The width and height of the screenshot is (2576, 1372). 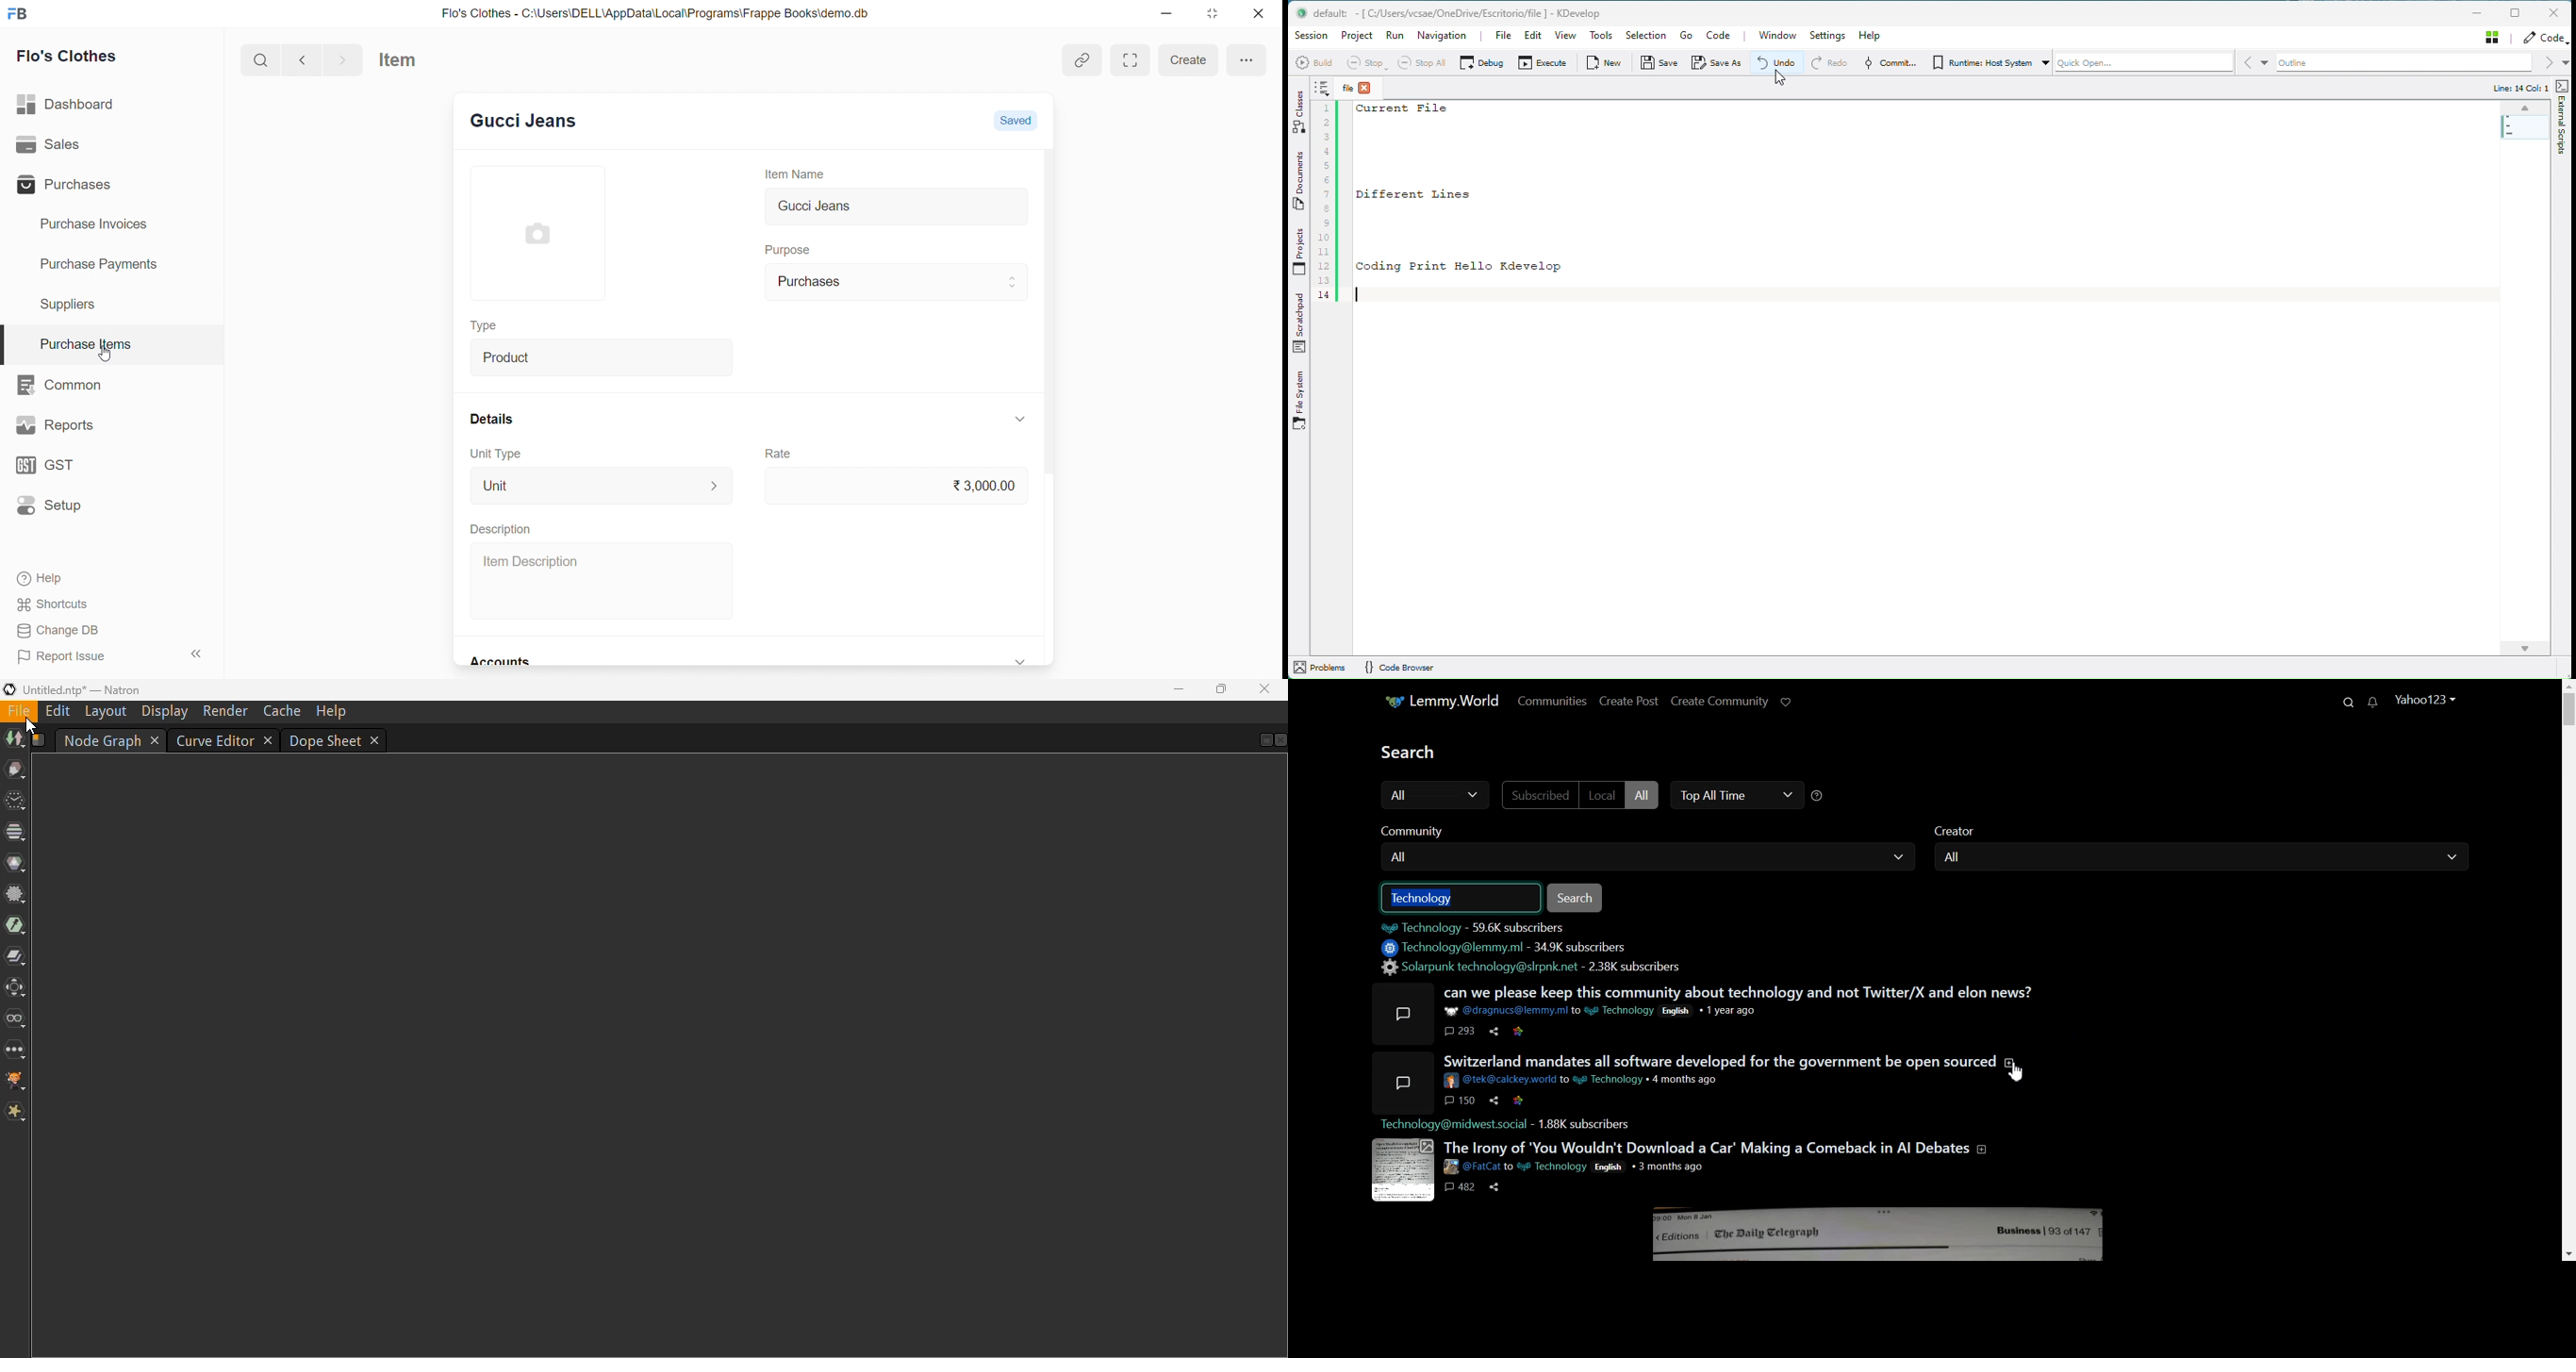 What do you see at coordinates (524, 122) in the screenshot?
I see `New Entry` at bounding box center [524, 122].